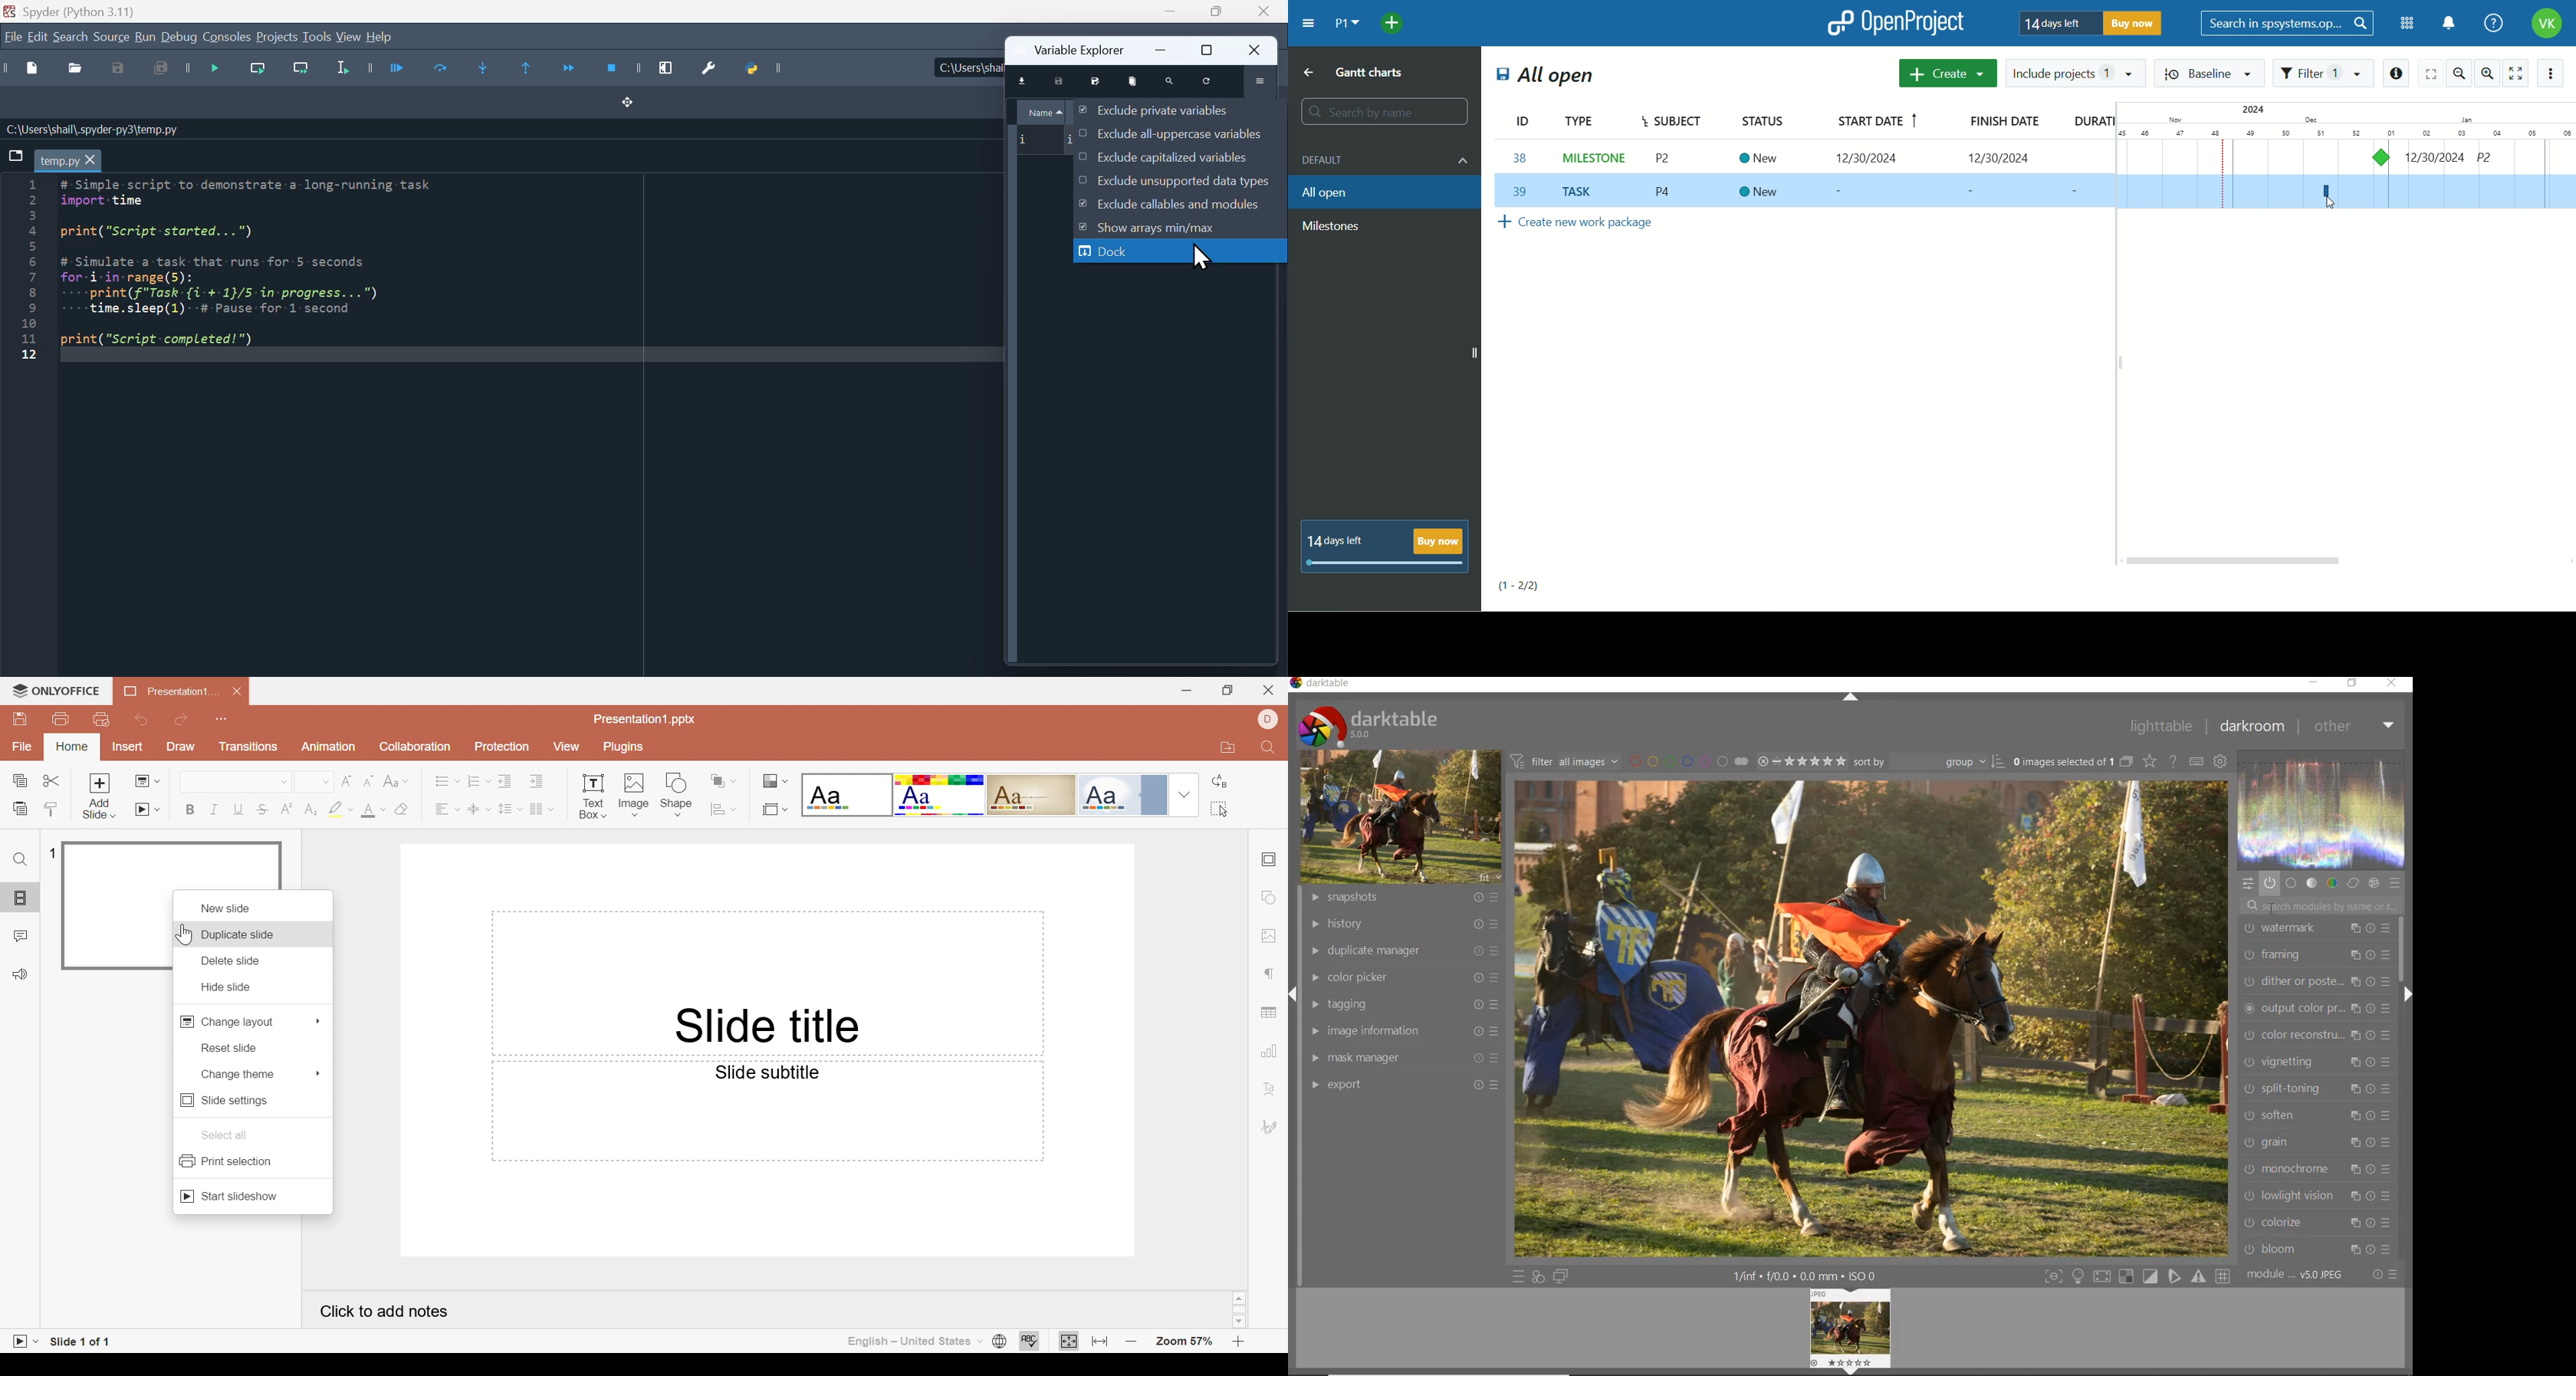 The height and width of the screenshot is (1400, 2576). I want to click on Copy, so click(19, 780).